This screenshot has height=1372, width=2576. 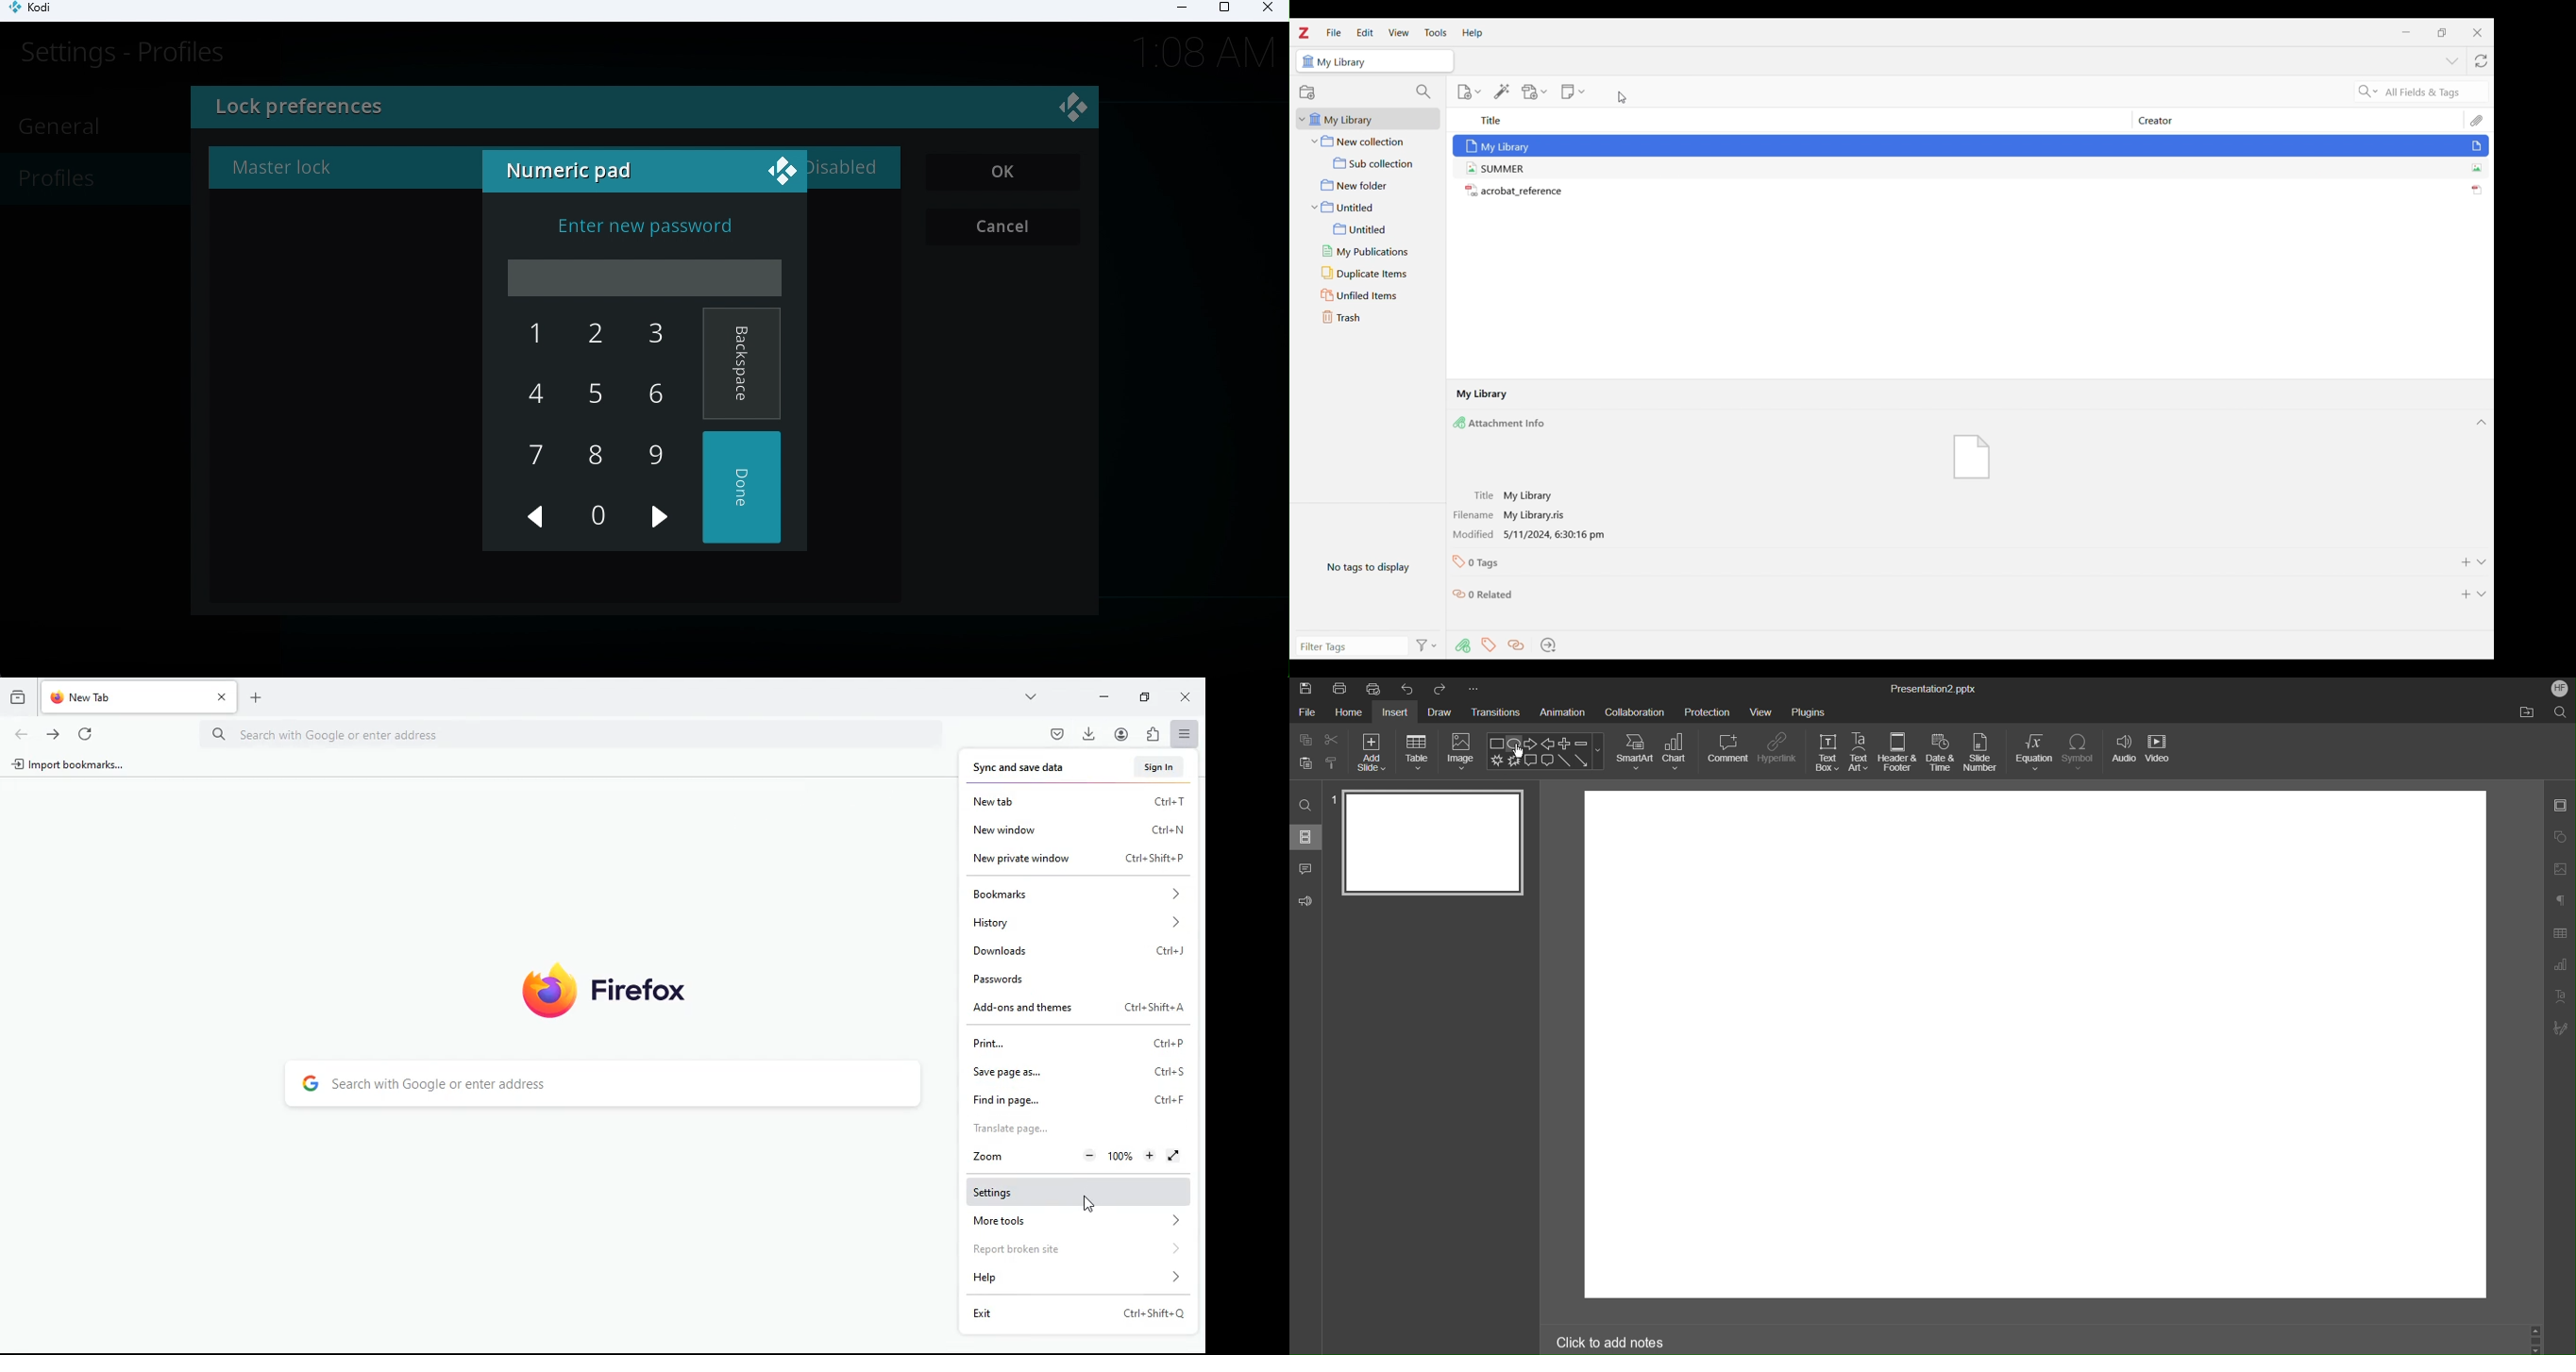 I want to click on drop down, so click(x=2484, y=597).